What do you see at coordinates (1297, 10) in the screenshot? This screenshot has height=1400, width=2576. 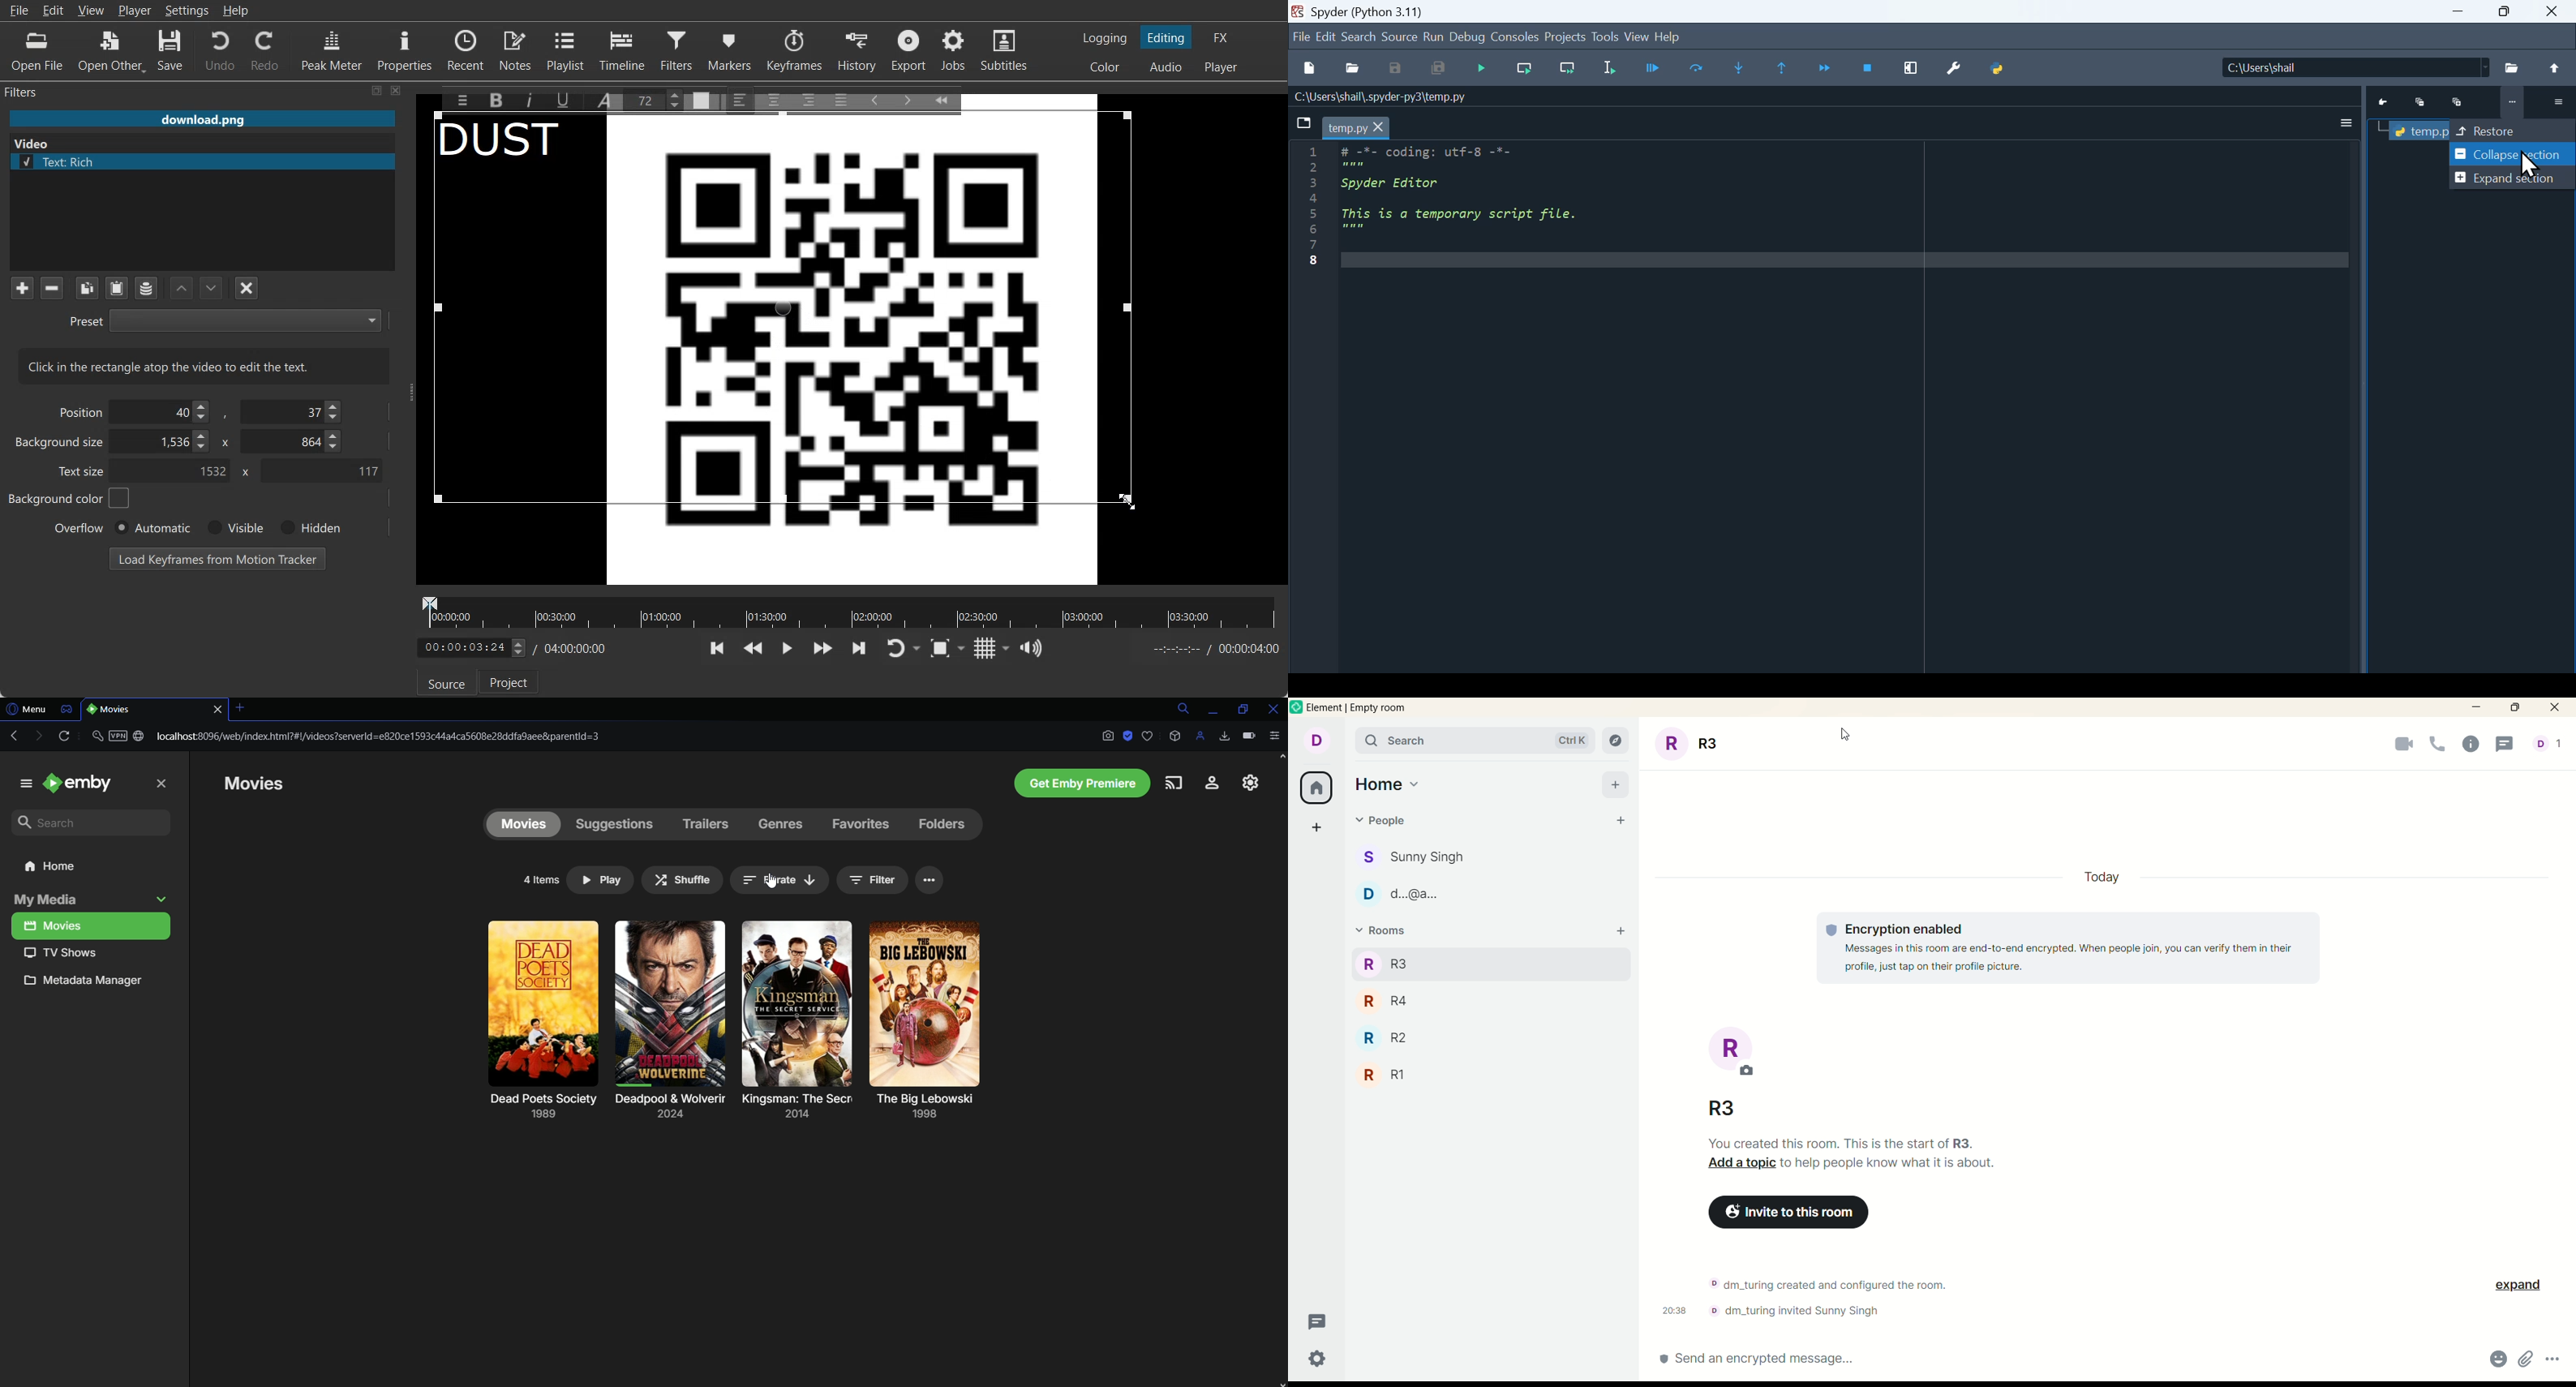 I see `Spyder icon` at bounding box center [1297, 10].